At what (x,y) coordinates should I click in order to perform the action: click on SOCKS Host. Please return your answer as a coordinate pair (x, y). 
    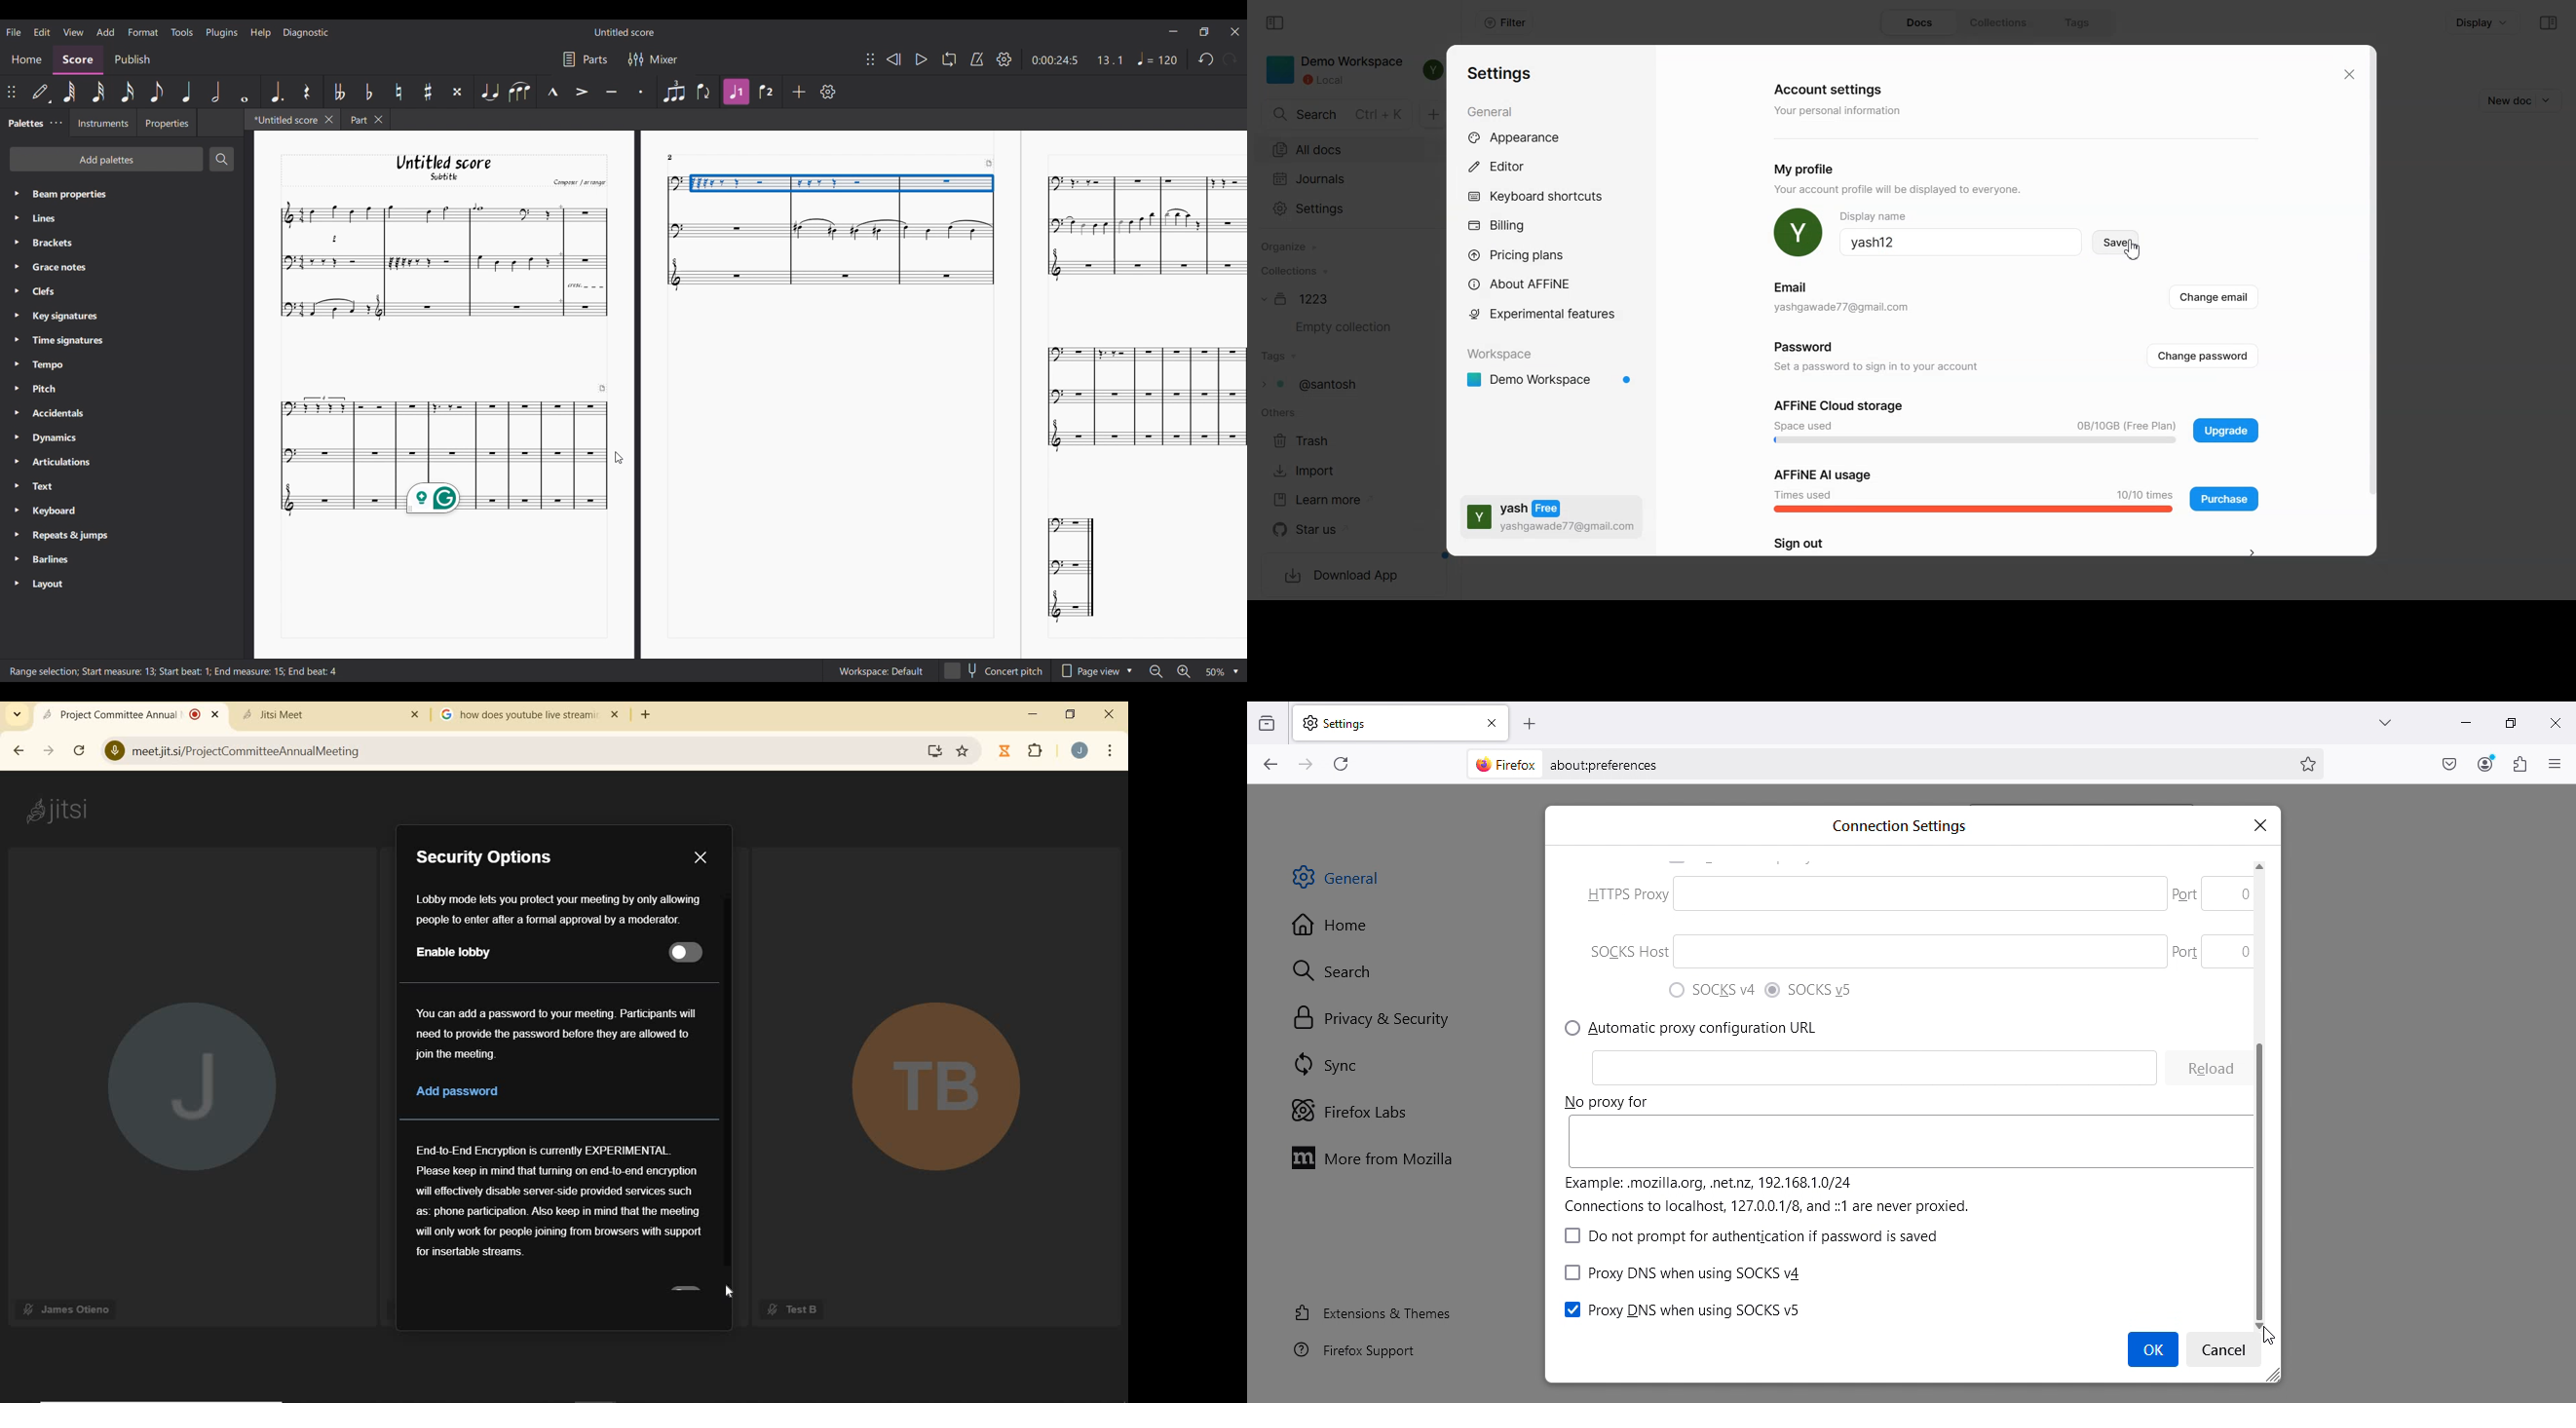
    Looking at the image, I should click on (1866, 955).